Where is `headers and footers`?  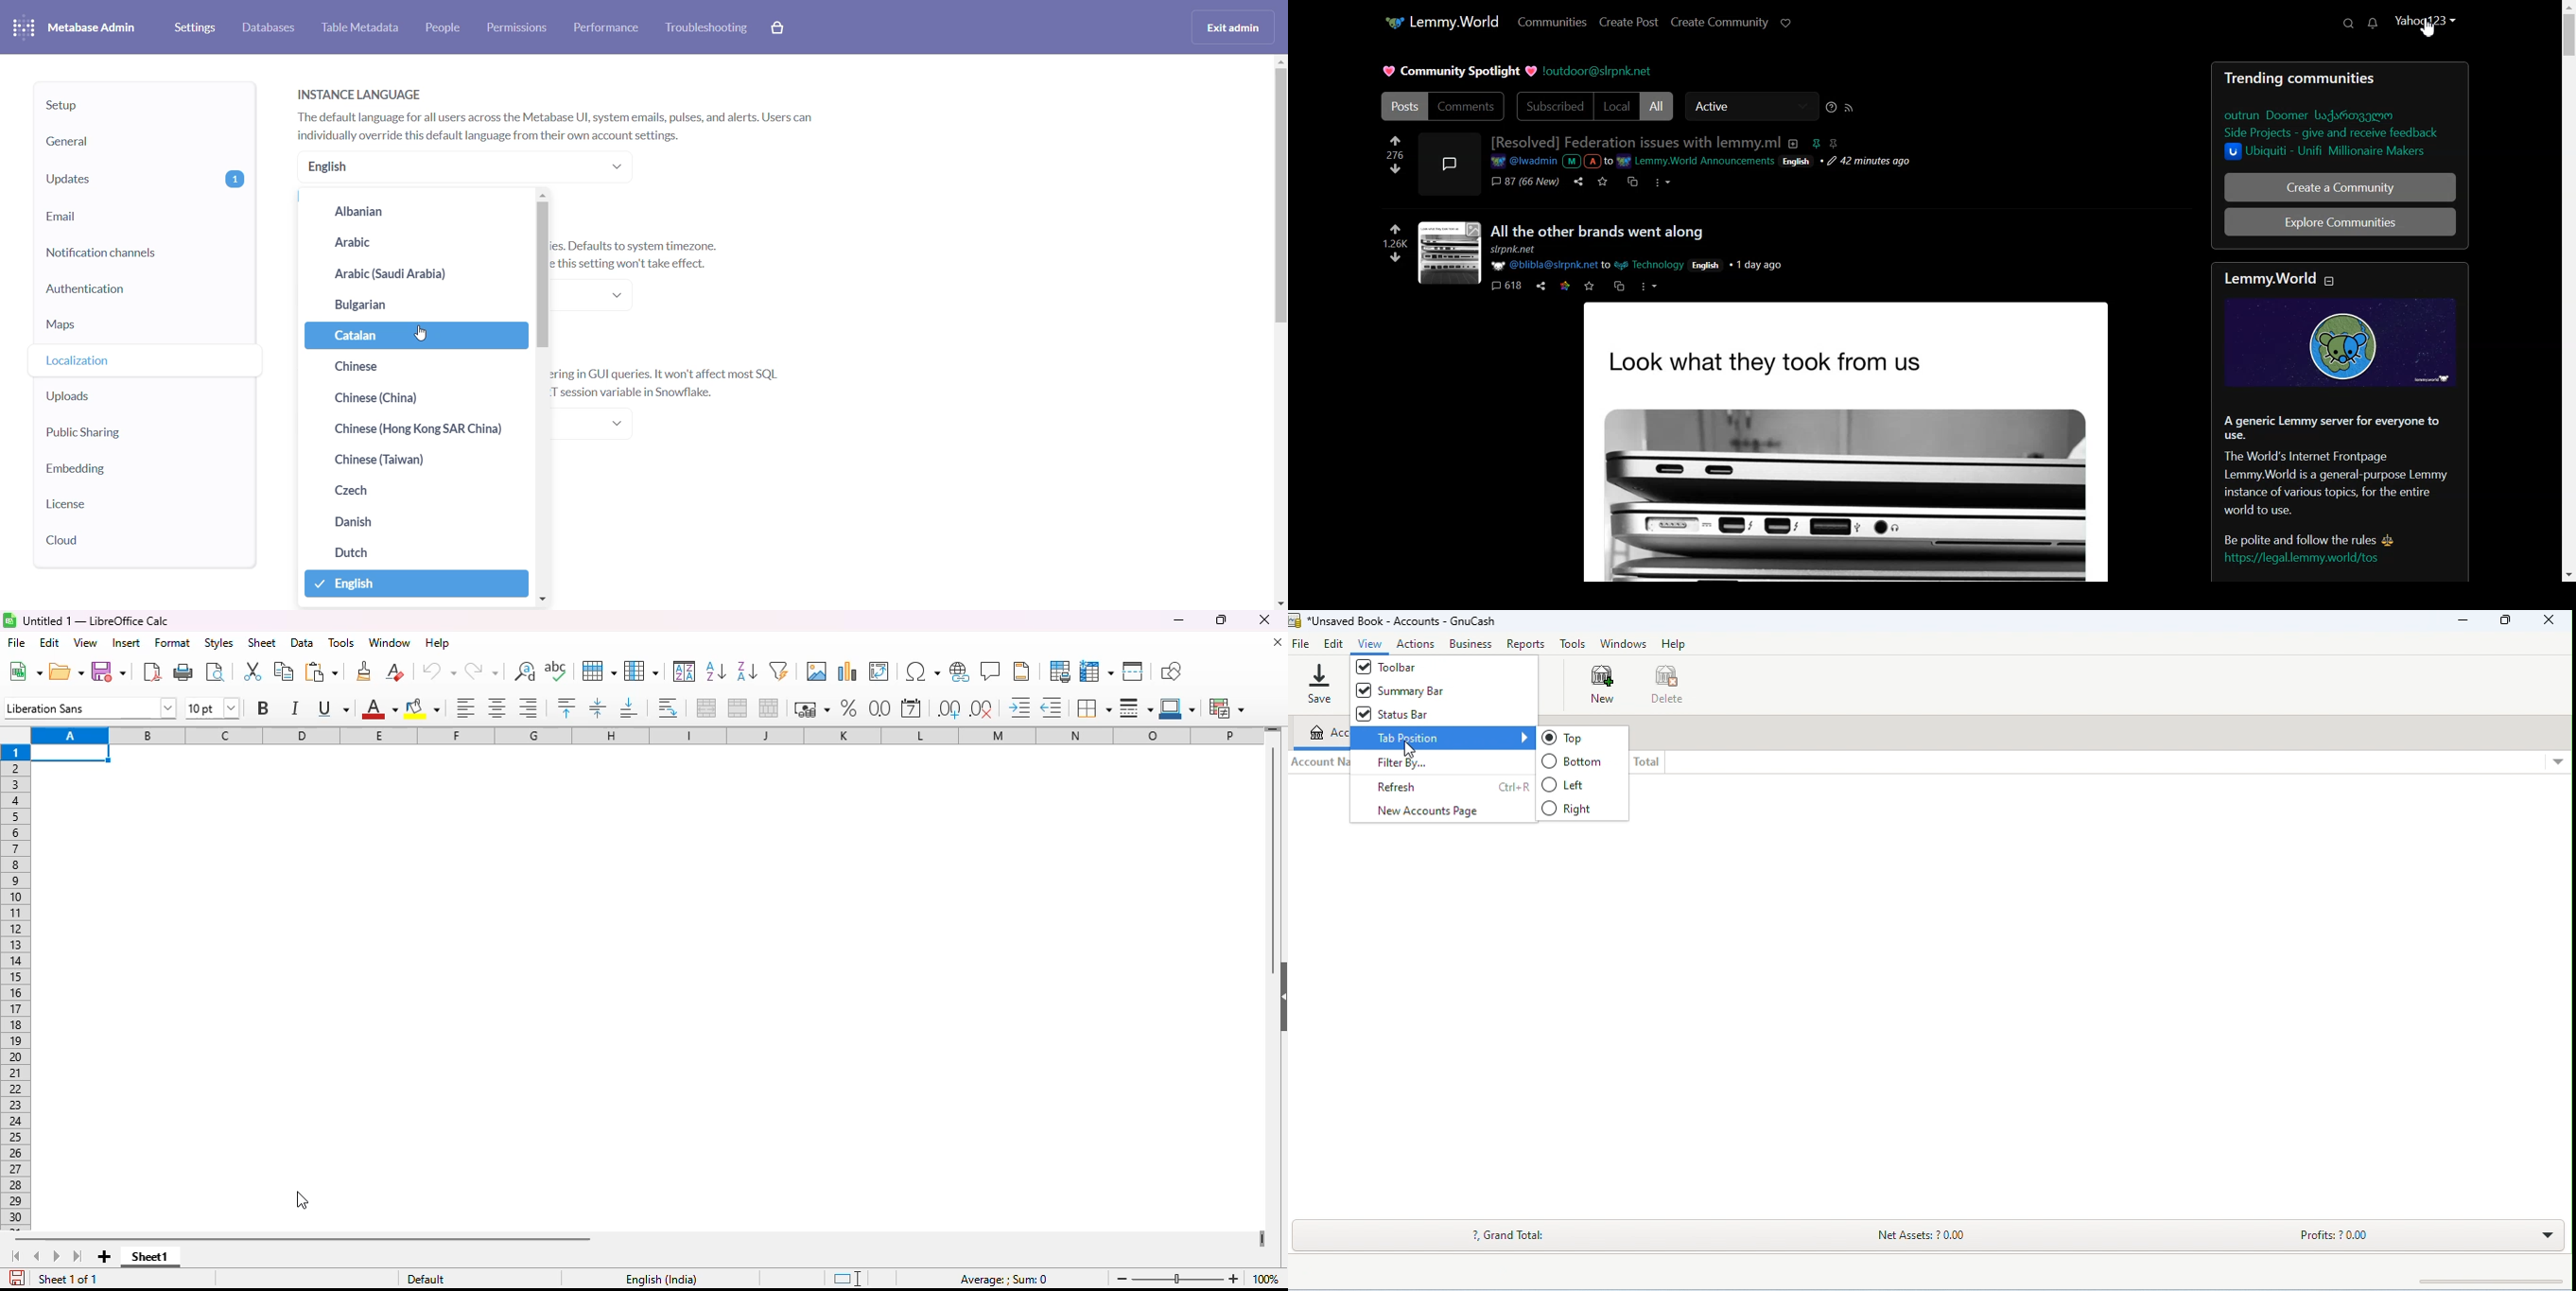
headers and footers is located at coordinates (1021, 671).